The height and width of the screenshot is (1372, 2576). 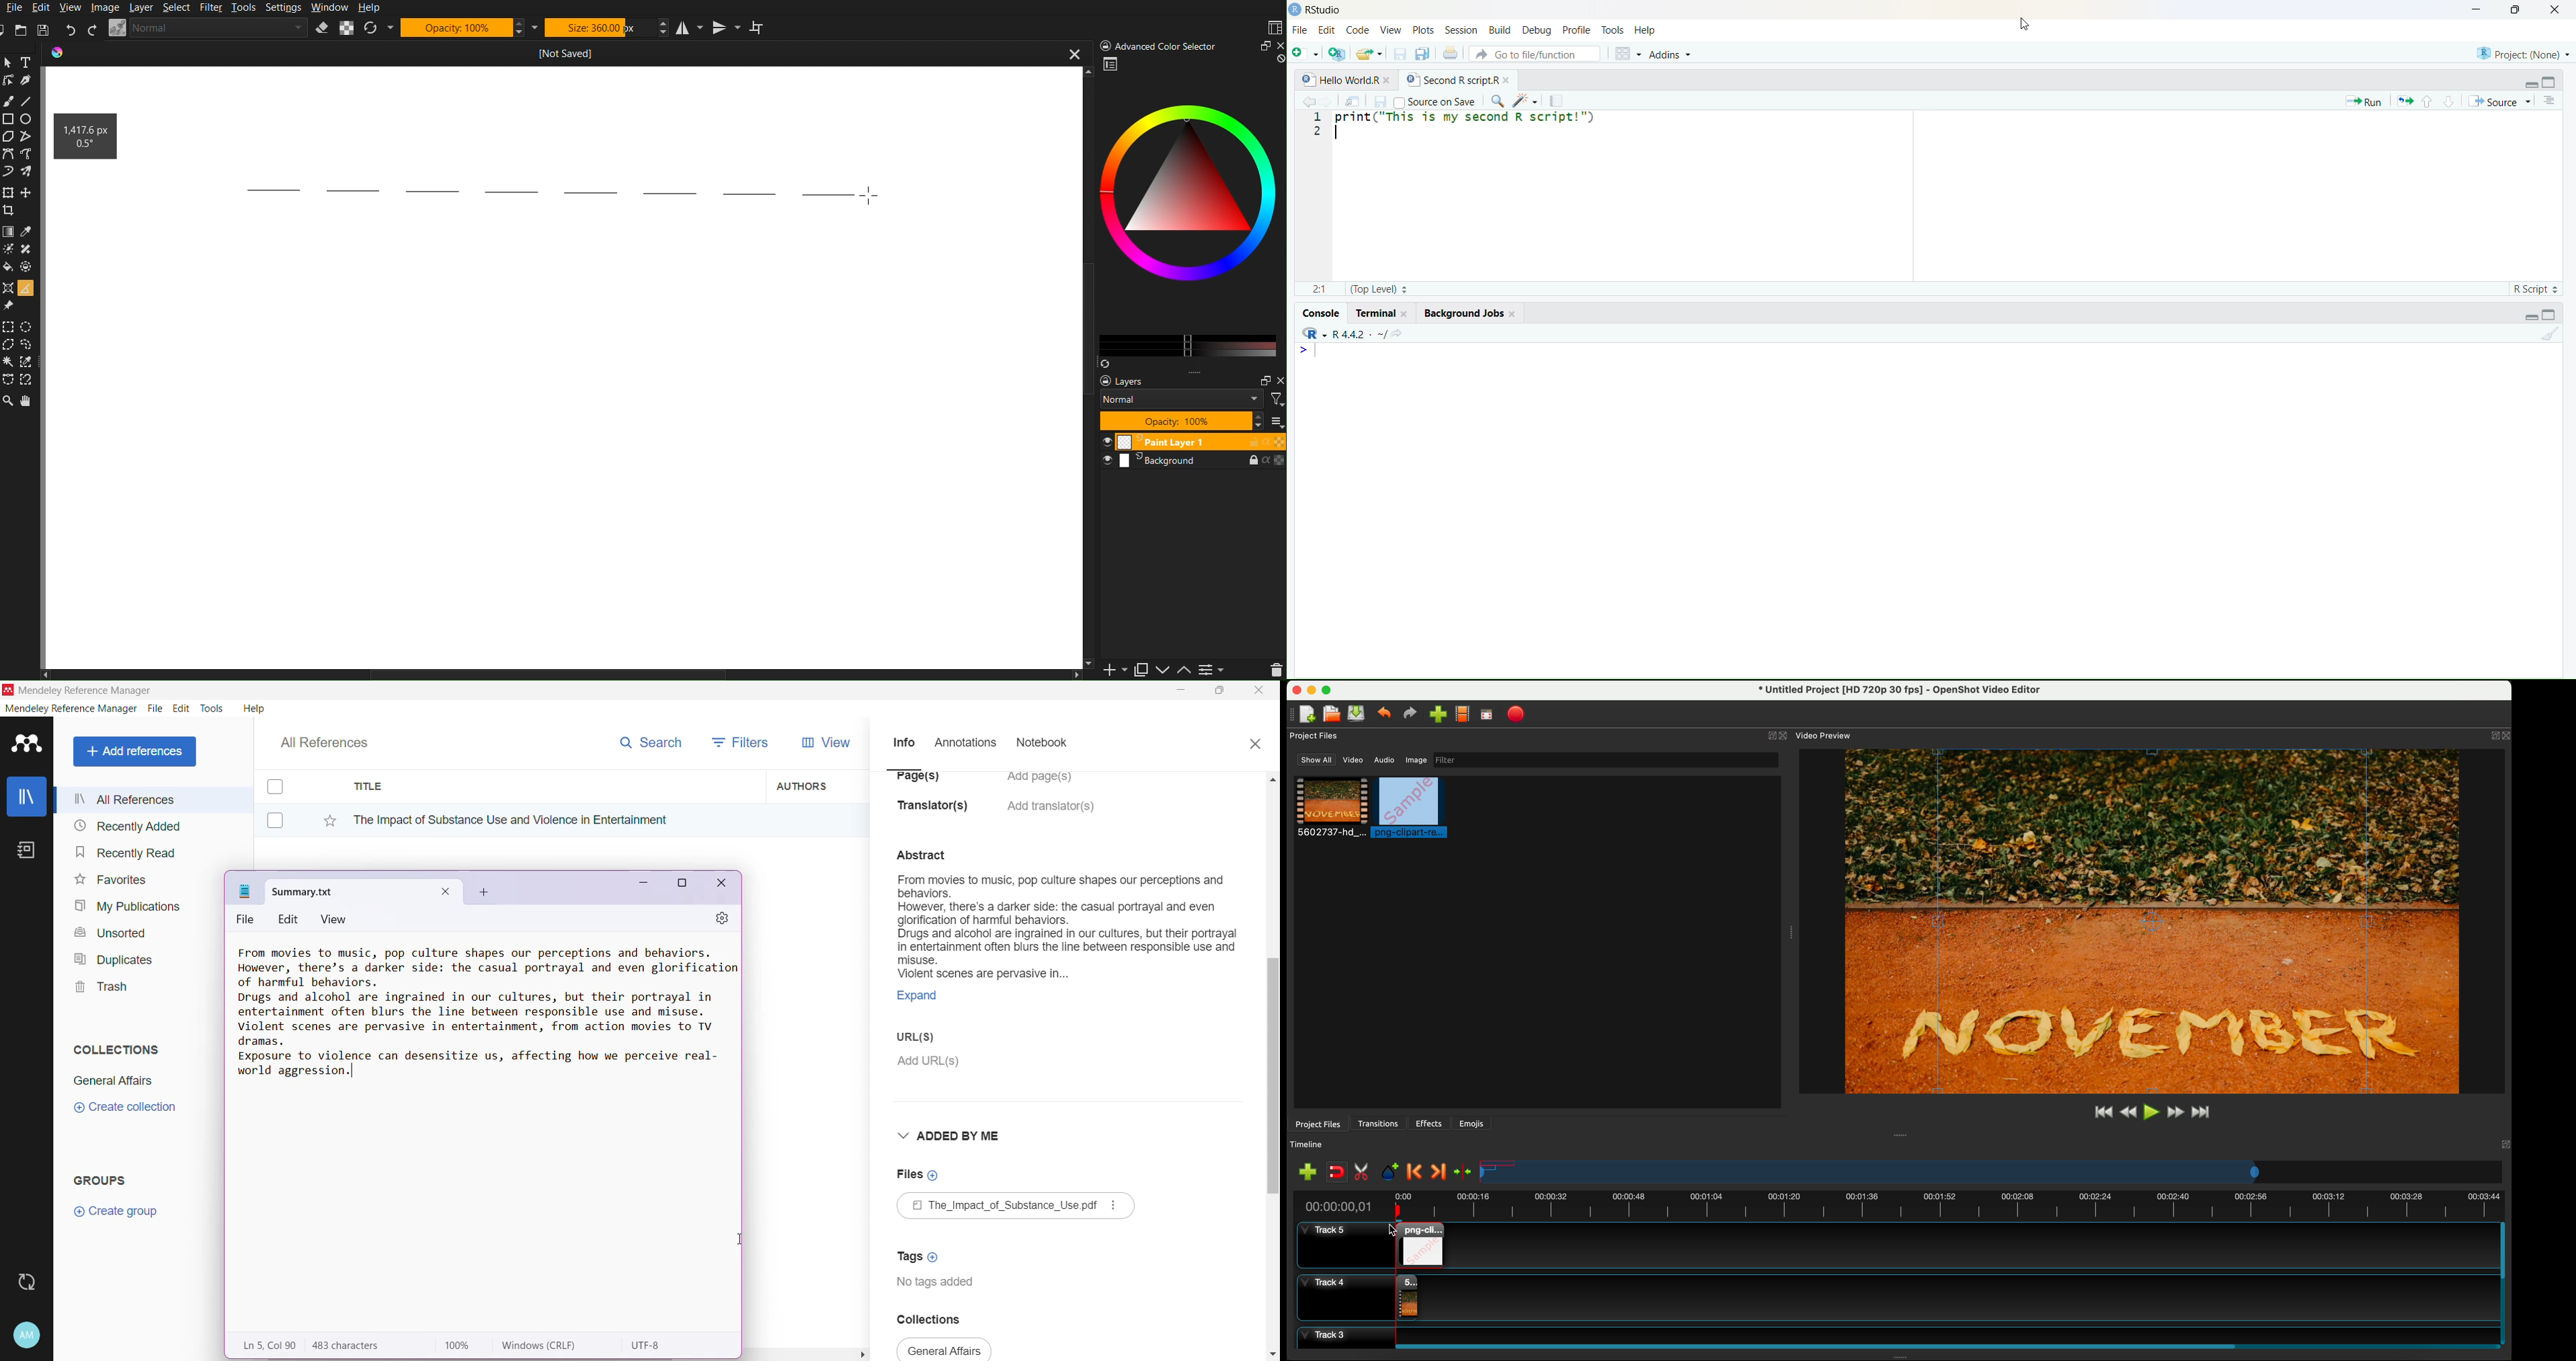 I want to click on Maximize, so click(x=2518, y=9).